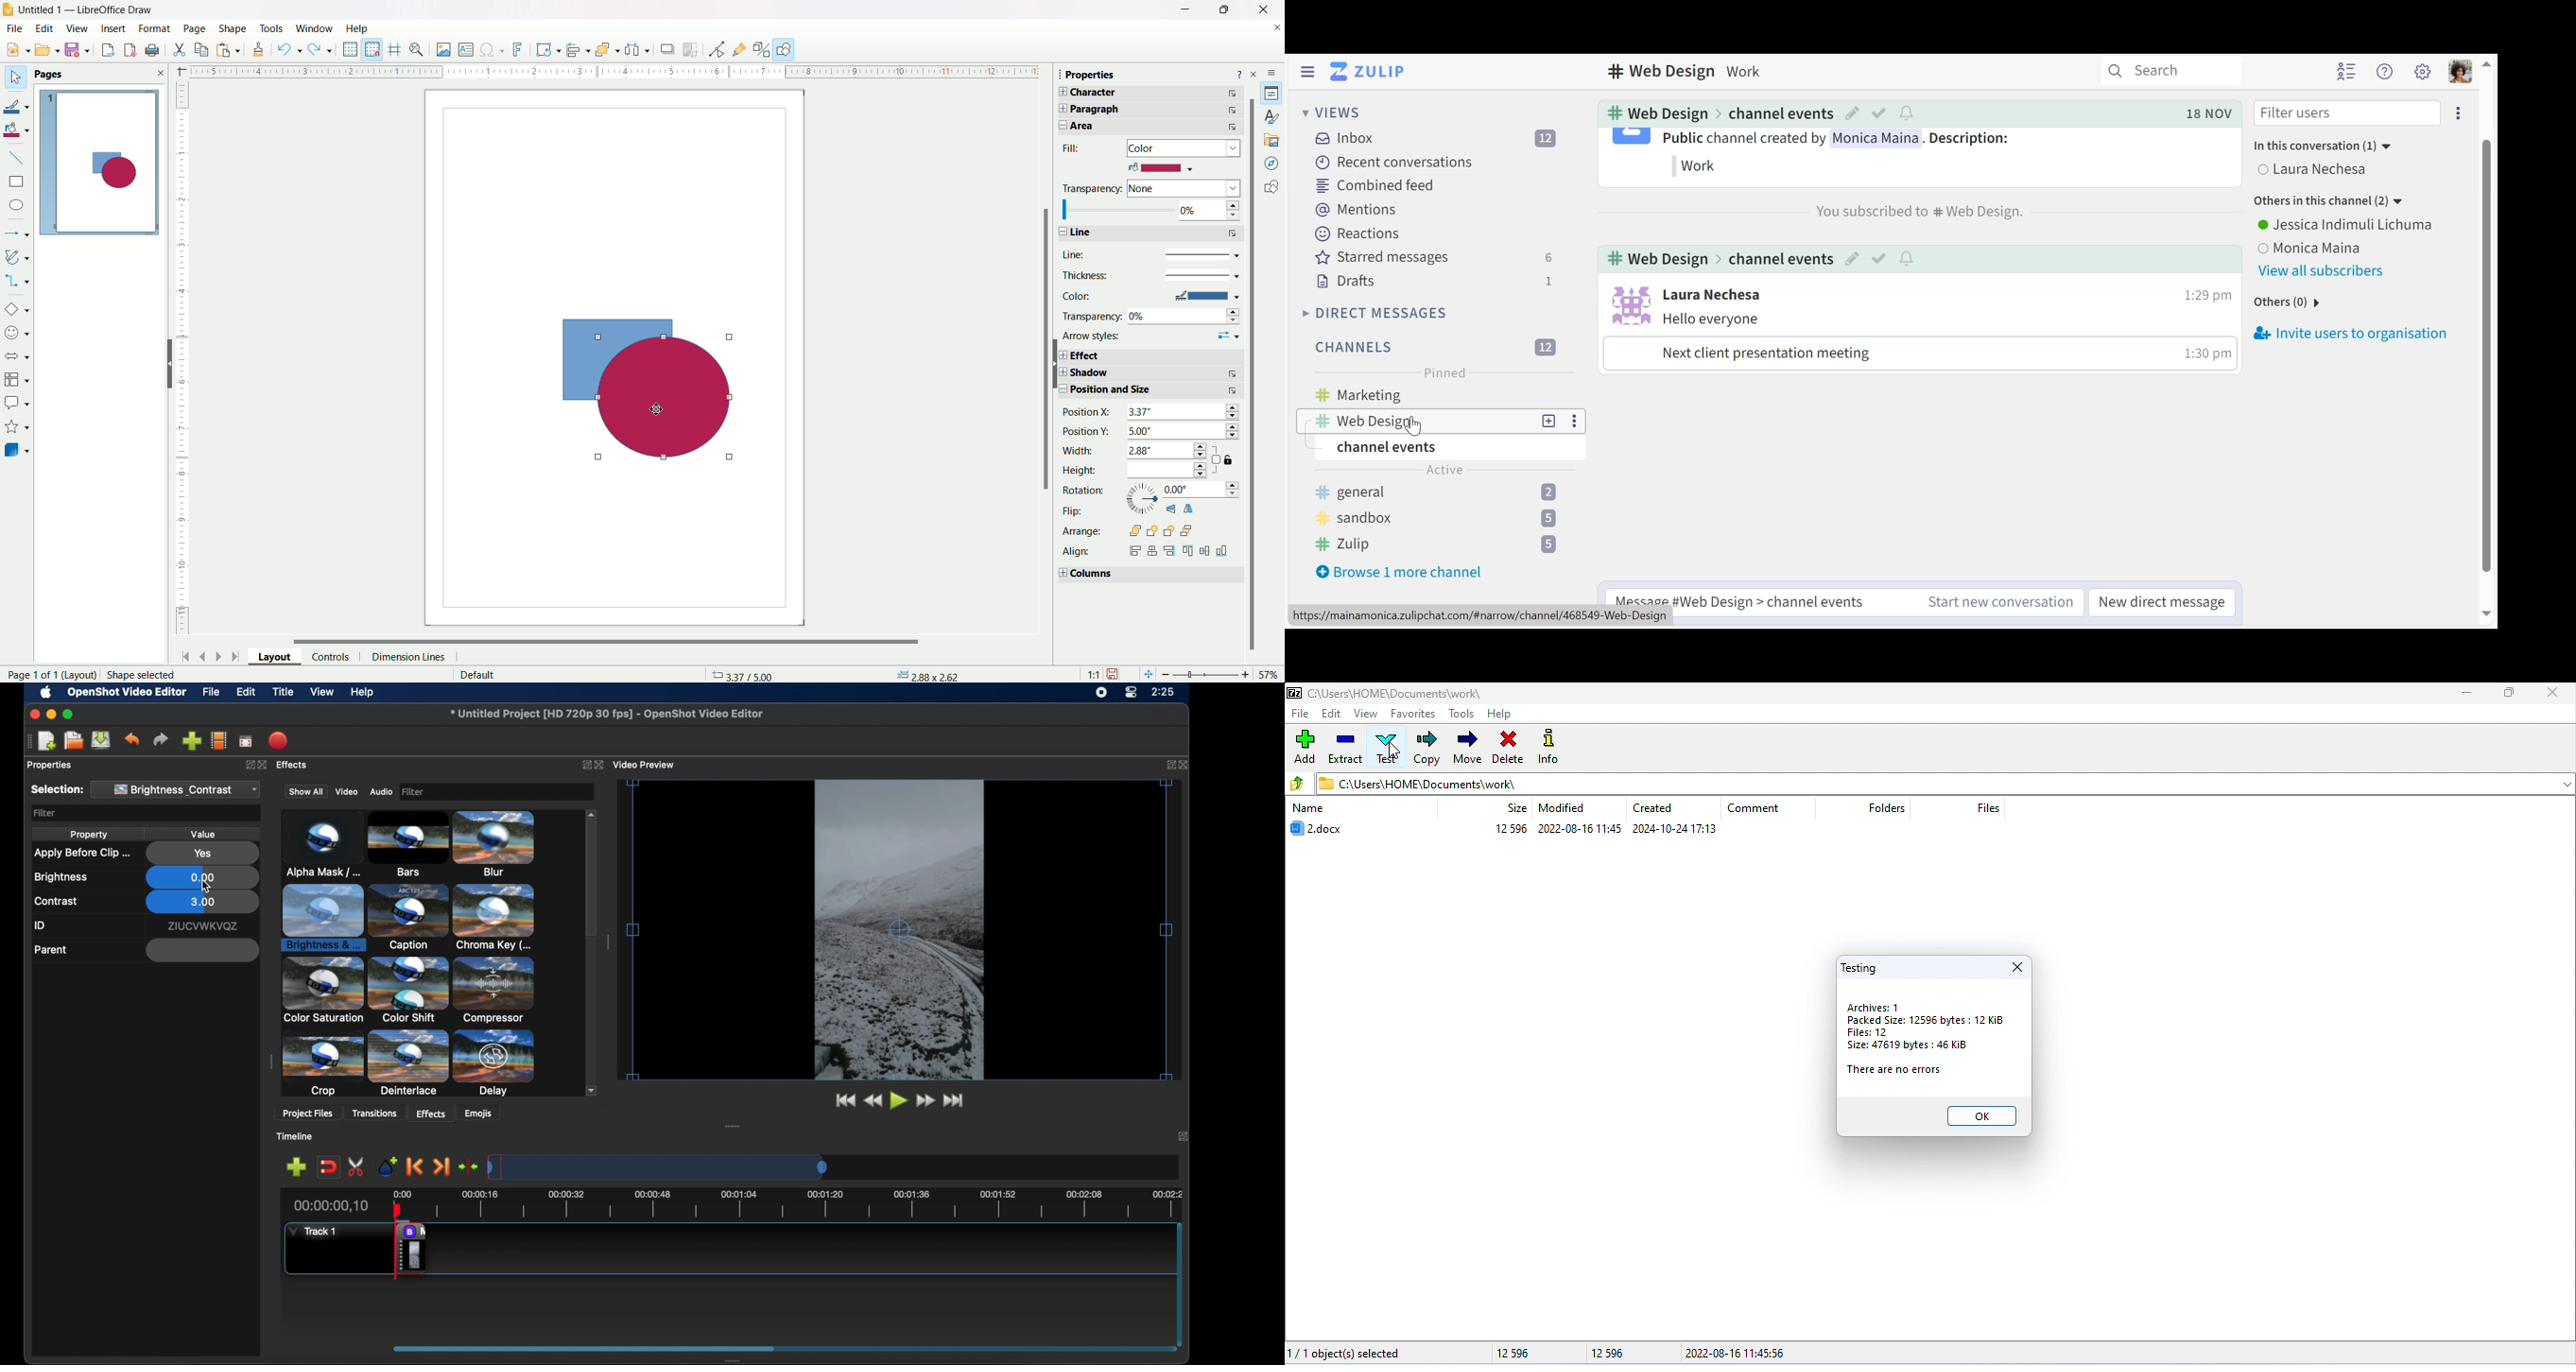  Describe the element at coordinates (2338, 201) in the screenshot. I see `Others in this channel (2)` at that location.